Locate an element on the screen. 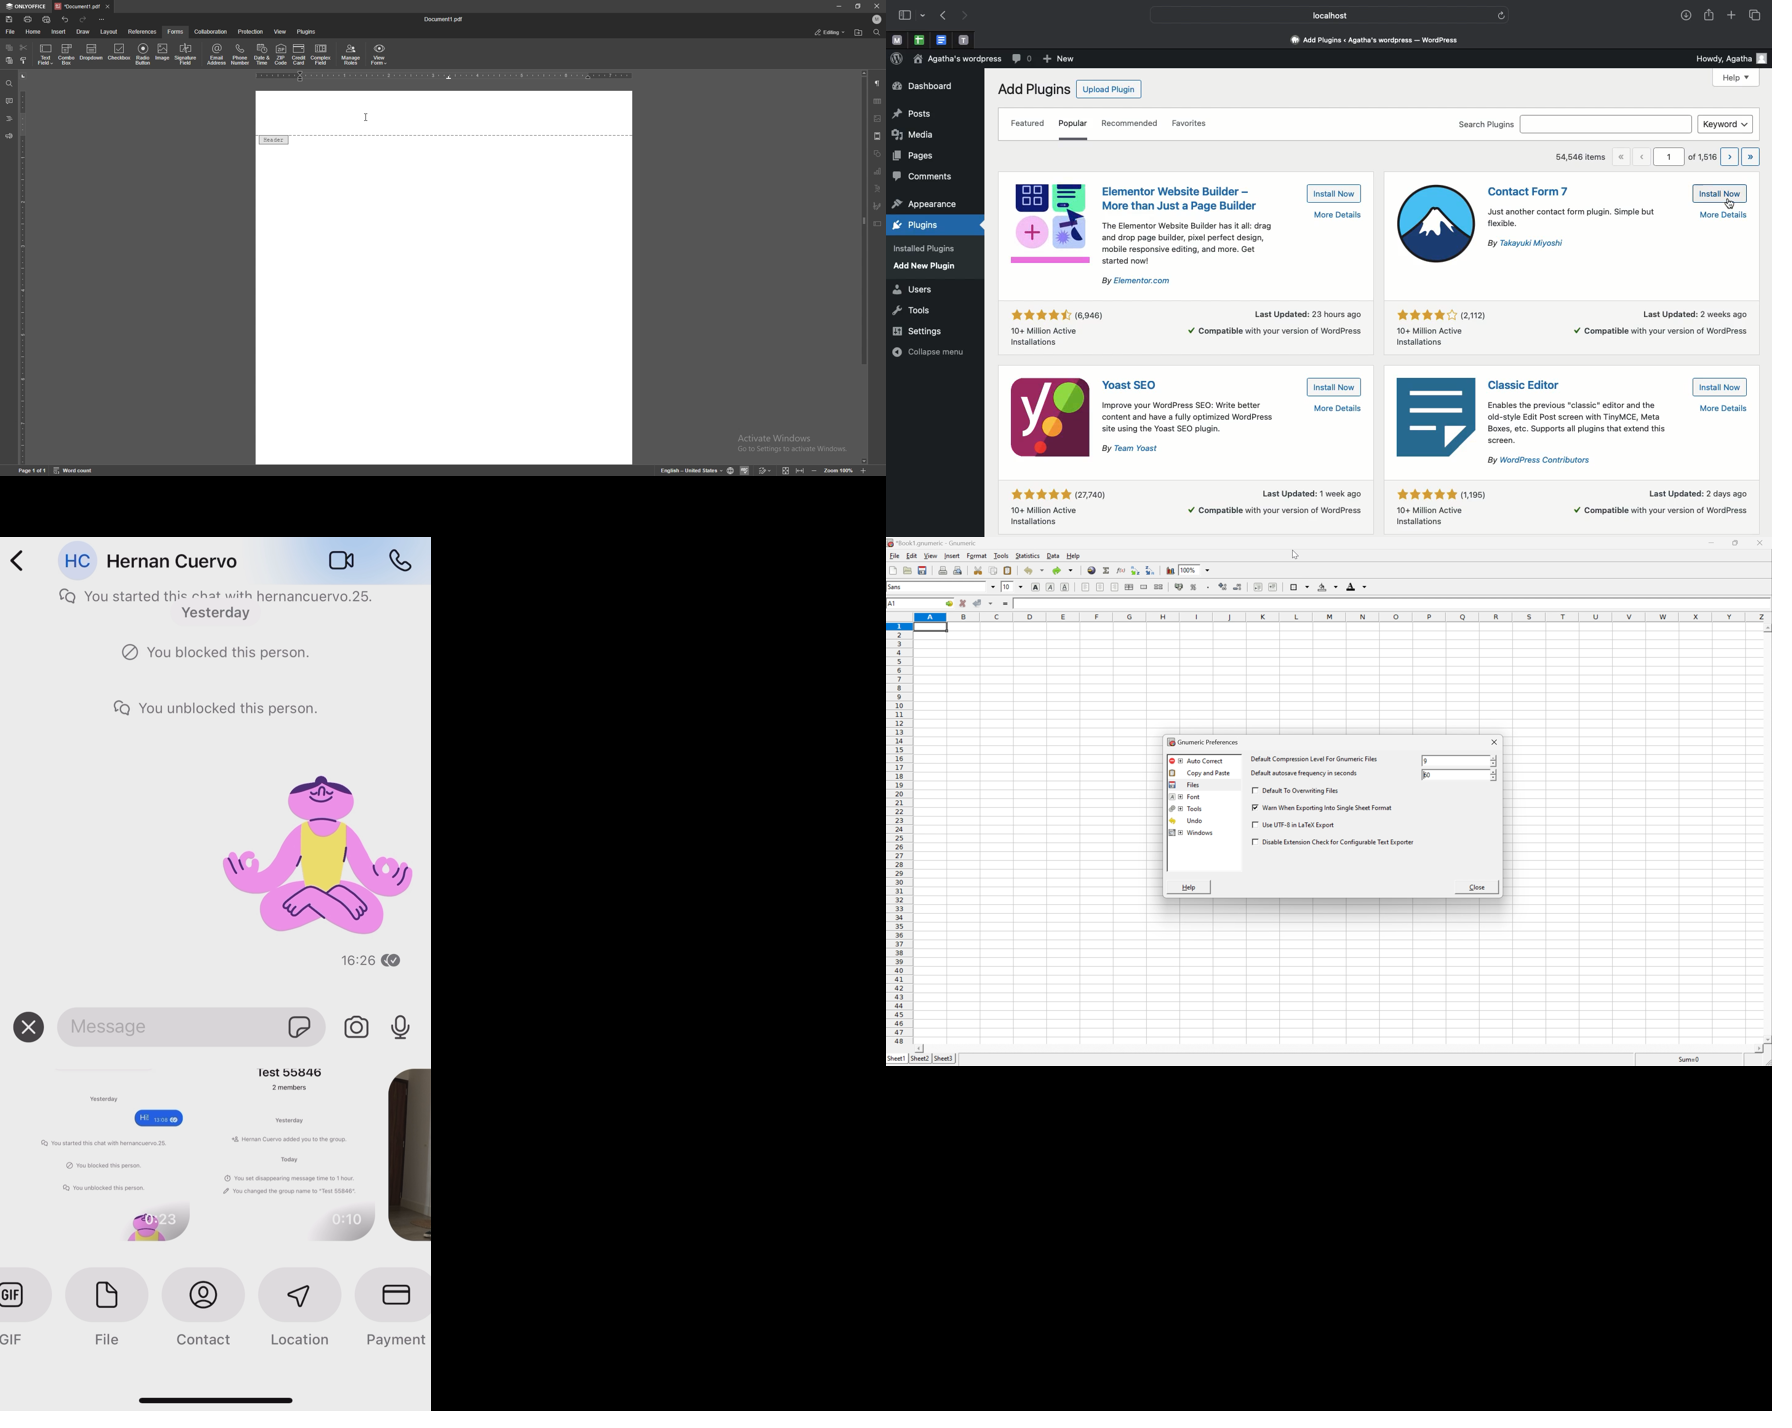  tools is located at coordinates (1186, 810).